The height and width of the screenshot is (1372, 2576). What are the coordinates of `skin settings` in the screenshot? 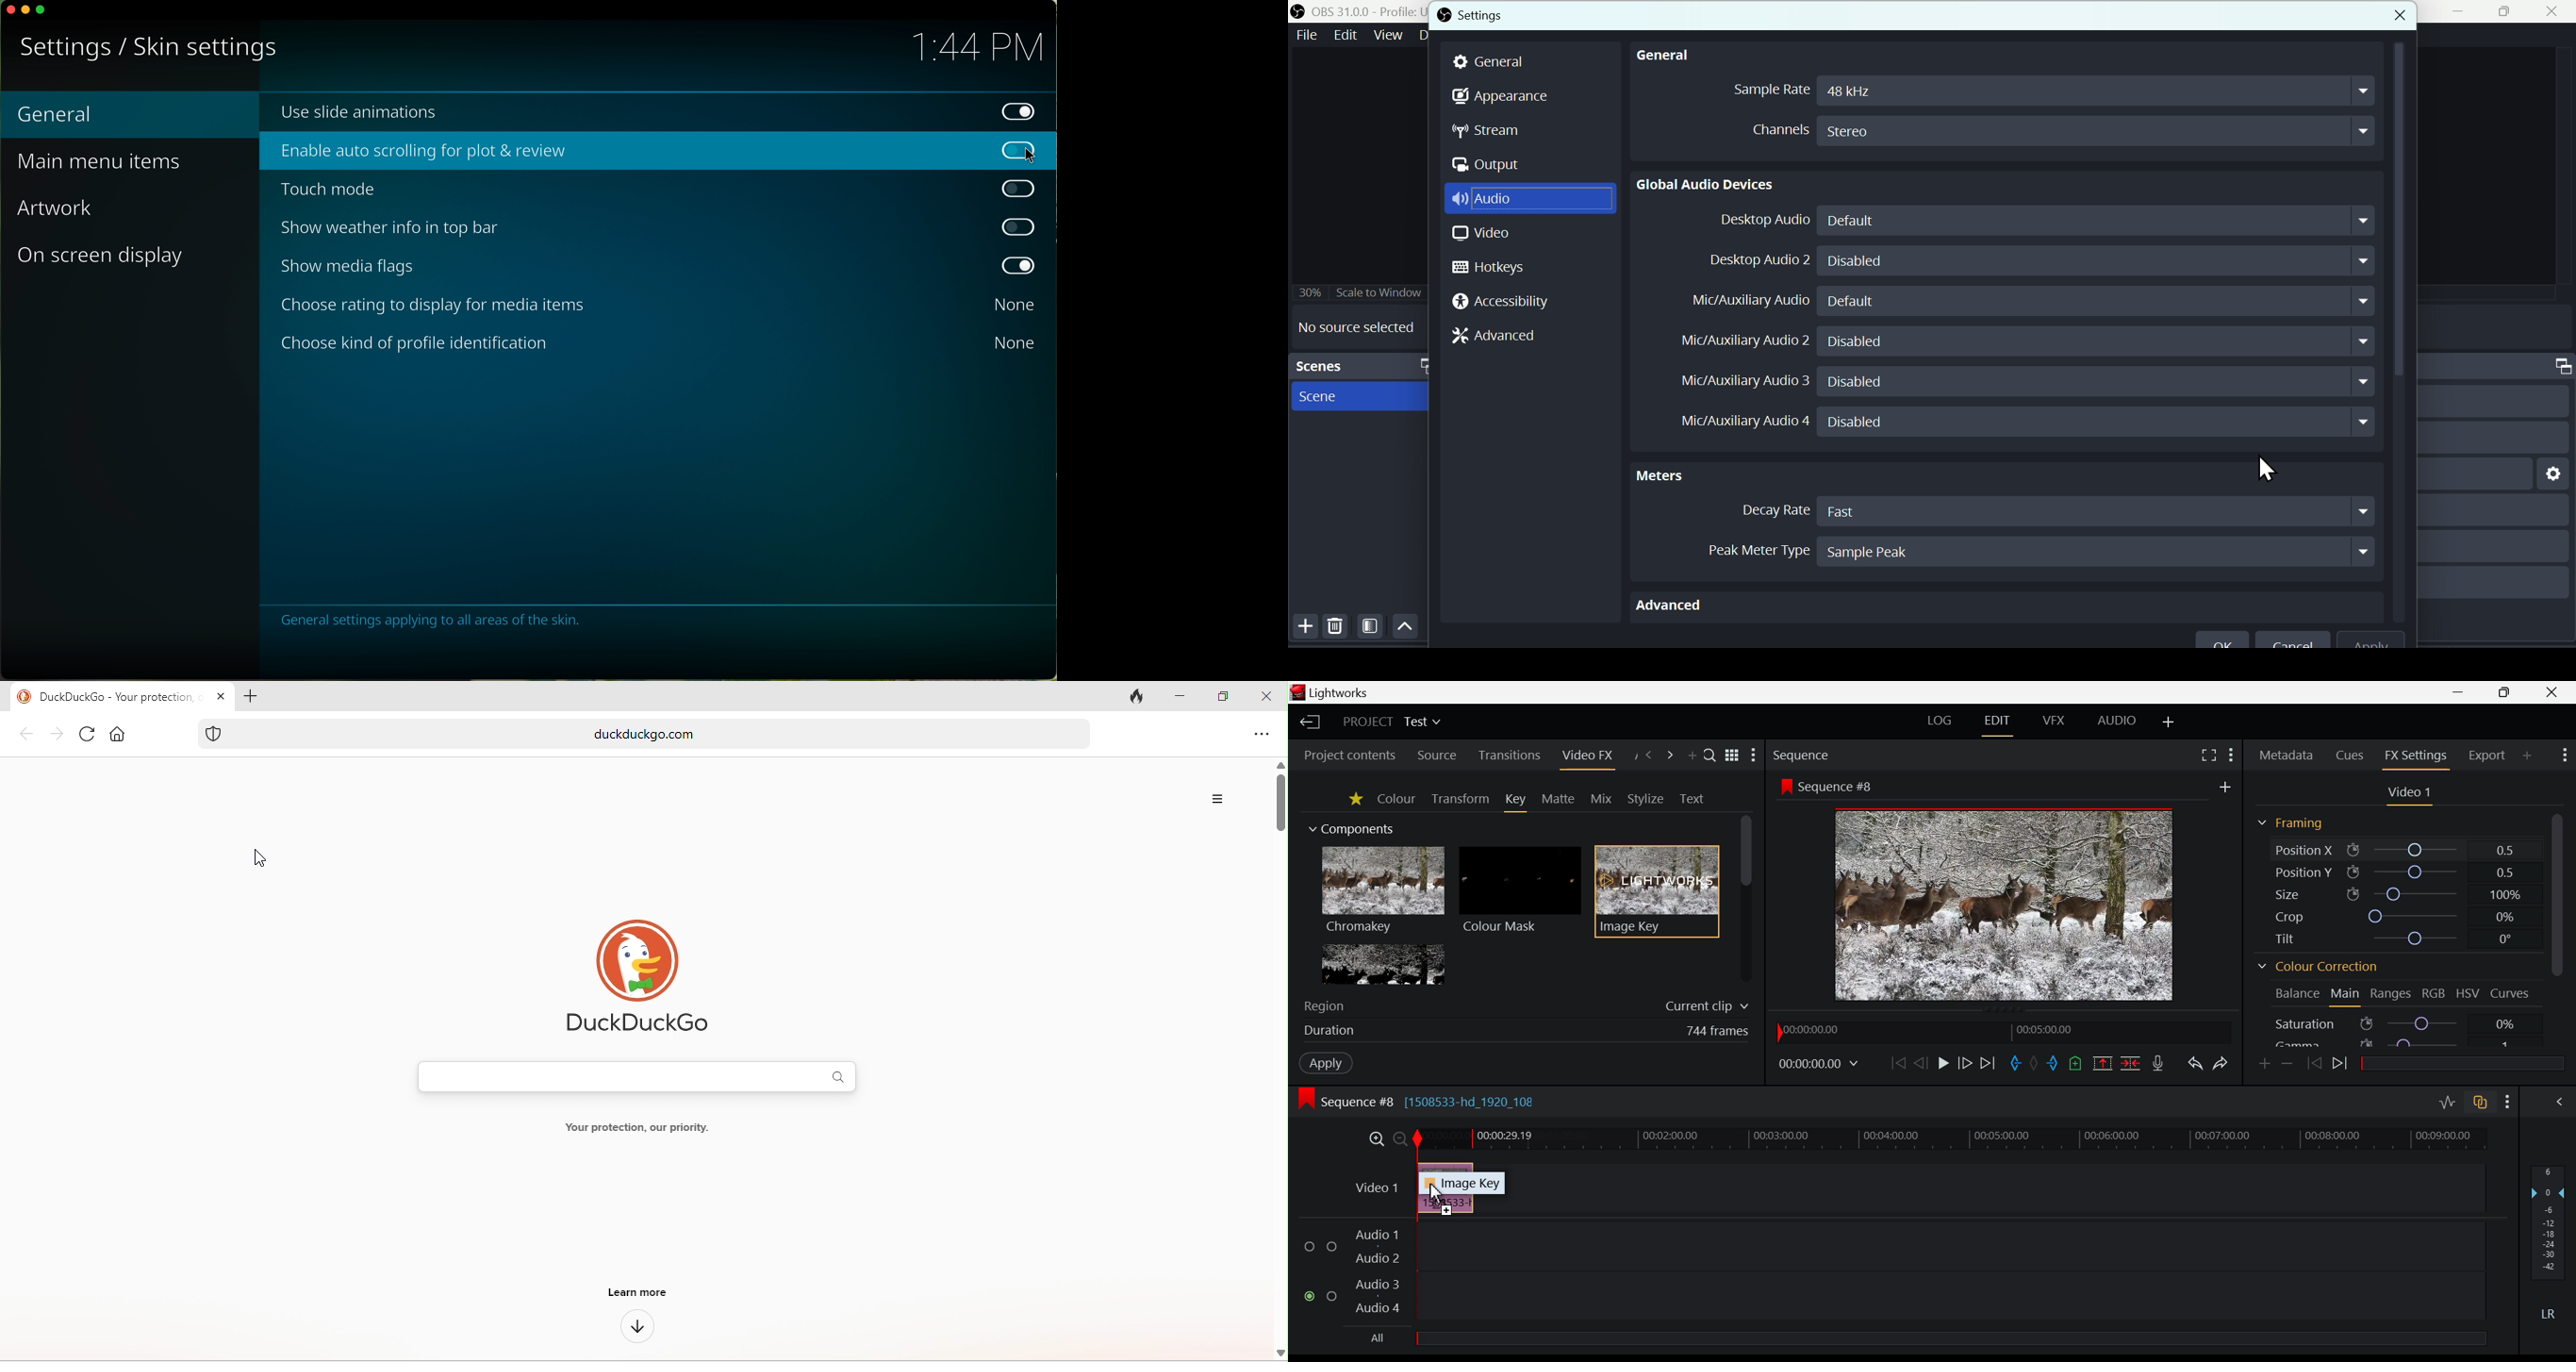 It's located at (199, 50).